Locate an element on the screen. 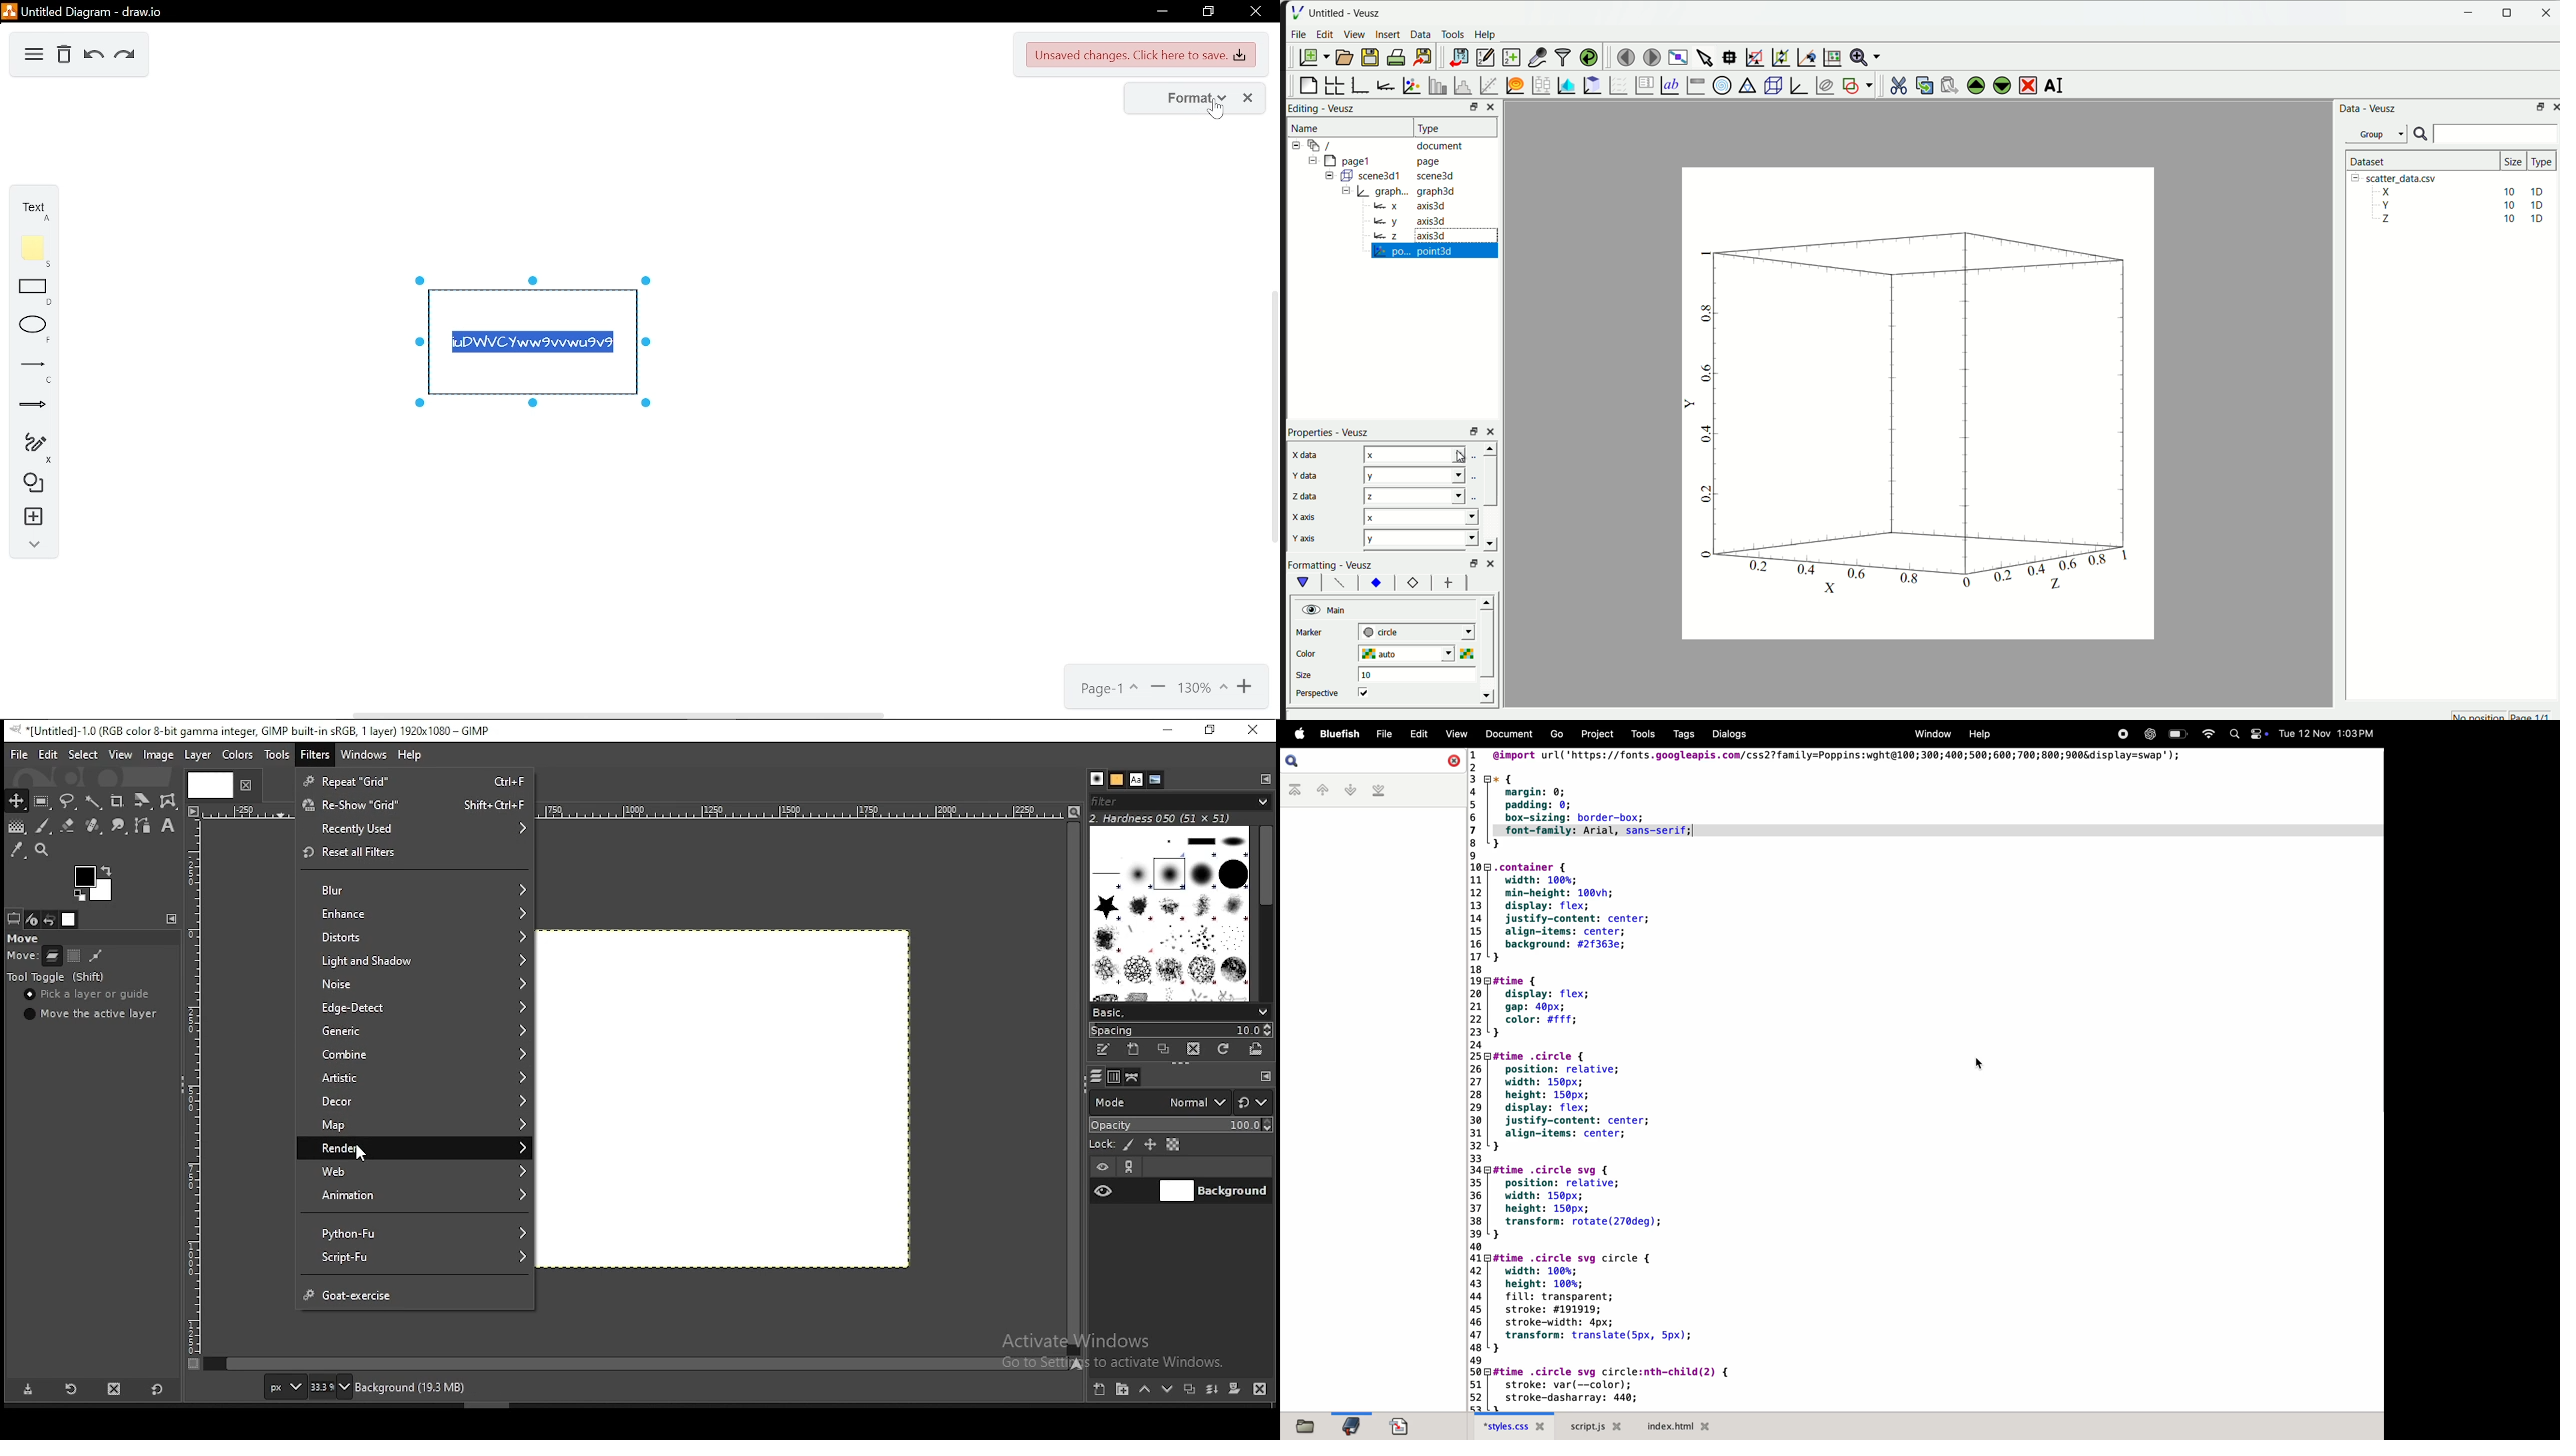 This screenshot has height=1456, width=2576. move layer on step down is located at coordinates (1171, 1389).